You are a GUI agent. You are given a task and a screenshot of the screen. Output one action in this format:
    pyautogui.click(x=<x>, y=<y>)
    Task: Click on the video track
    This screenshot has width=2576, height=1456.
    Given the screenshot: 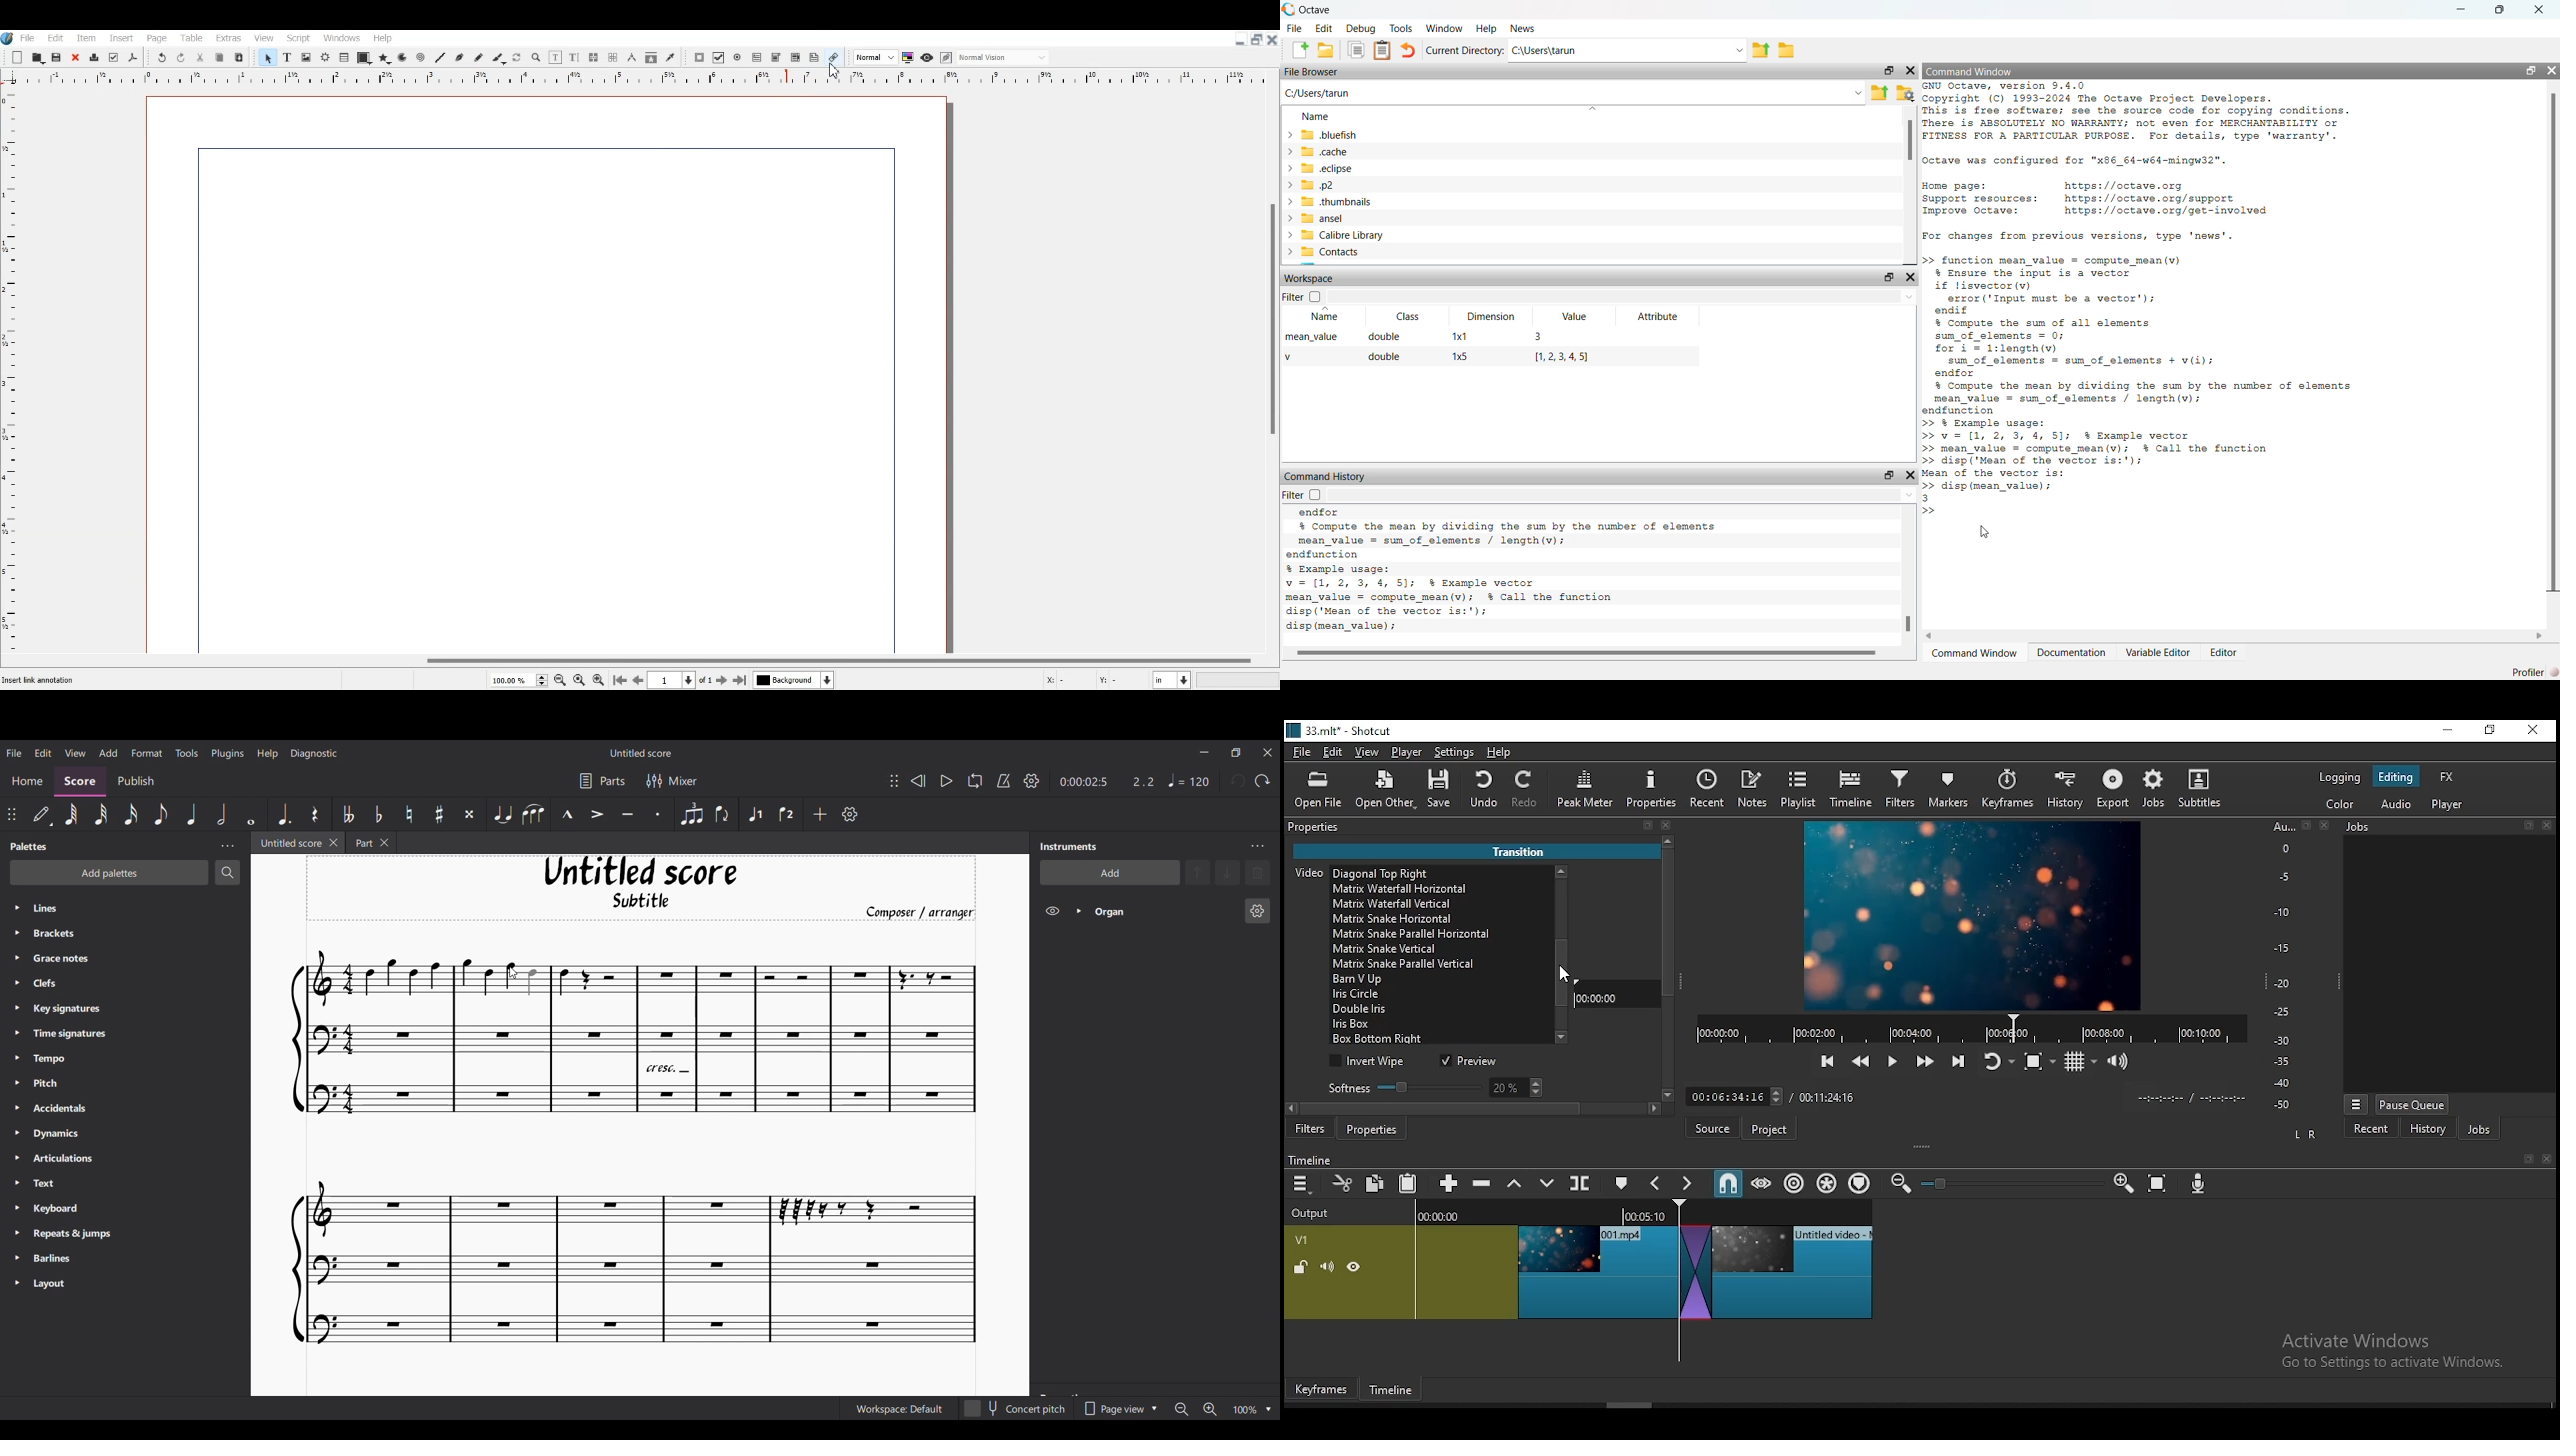 What is the action you would take?
    pyautogui.click(x=1578, y=1267)
    